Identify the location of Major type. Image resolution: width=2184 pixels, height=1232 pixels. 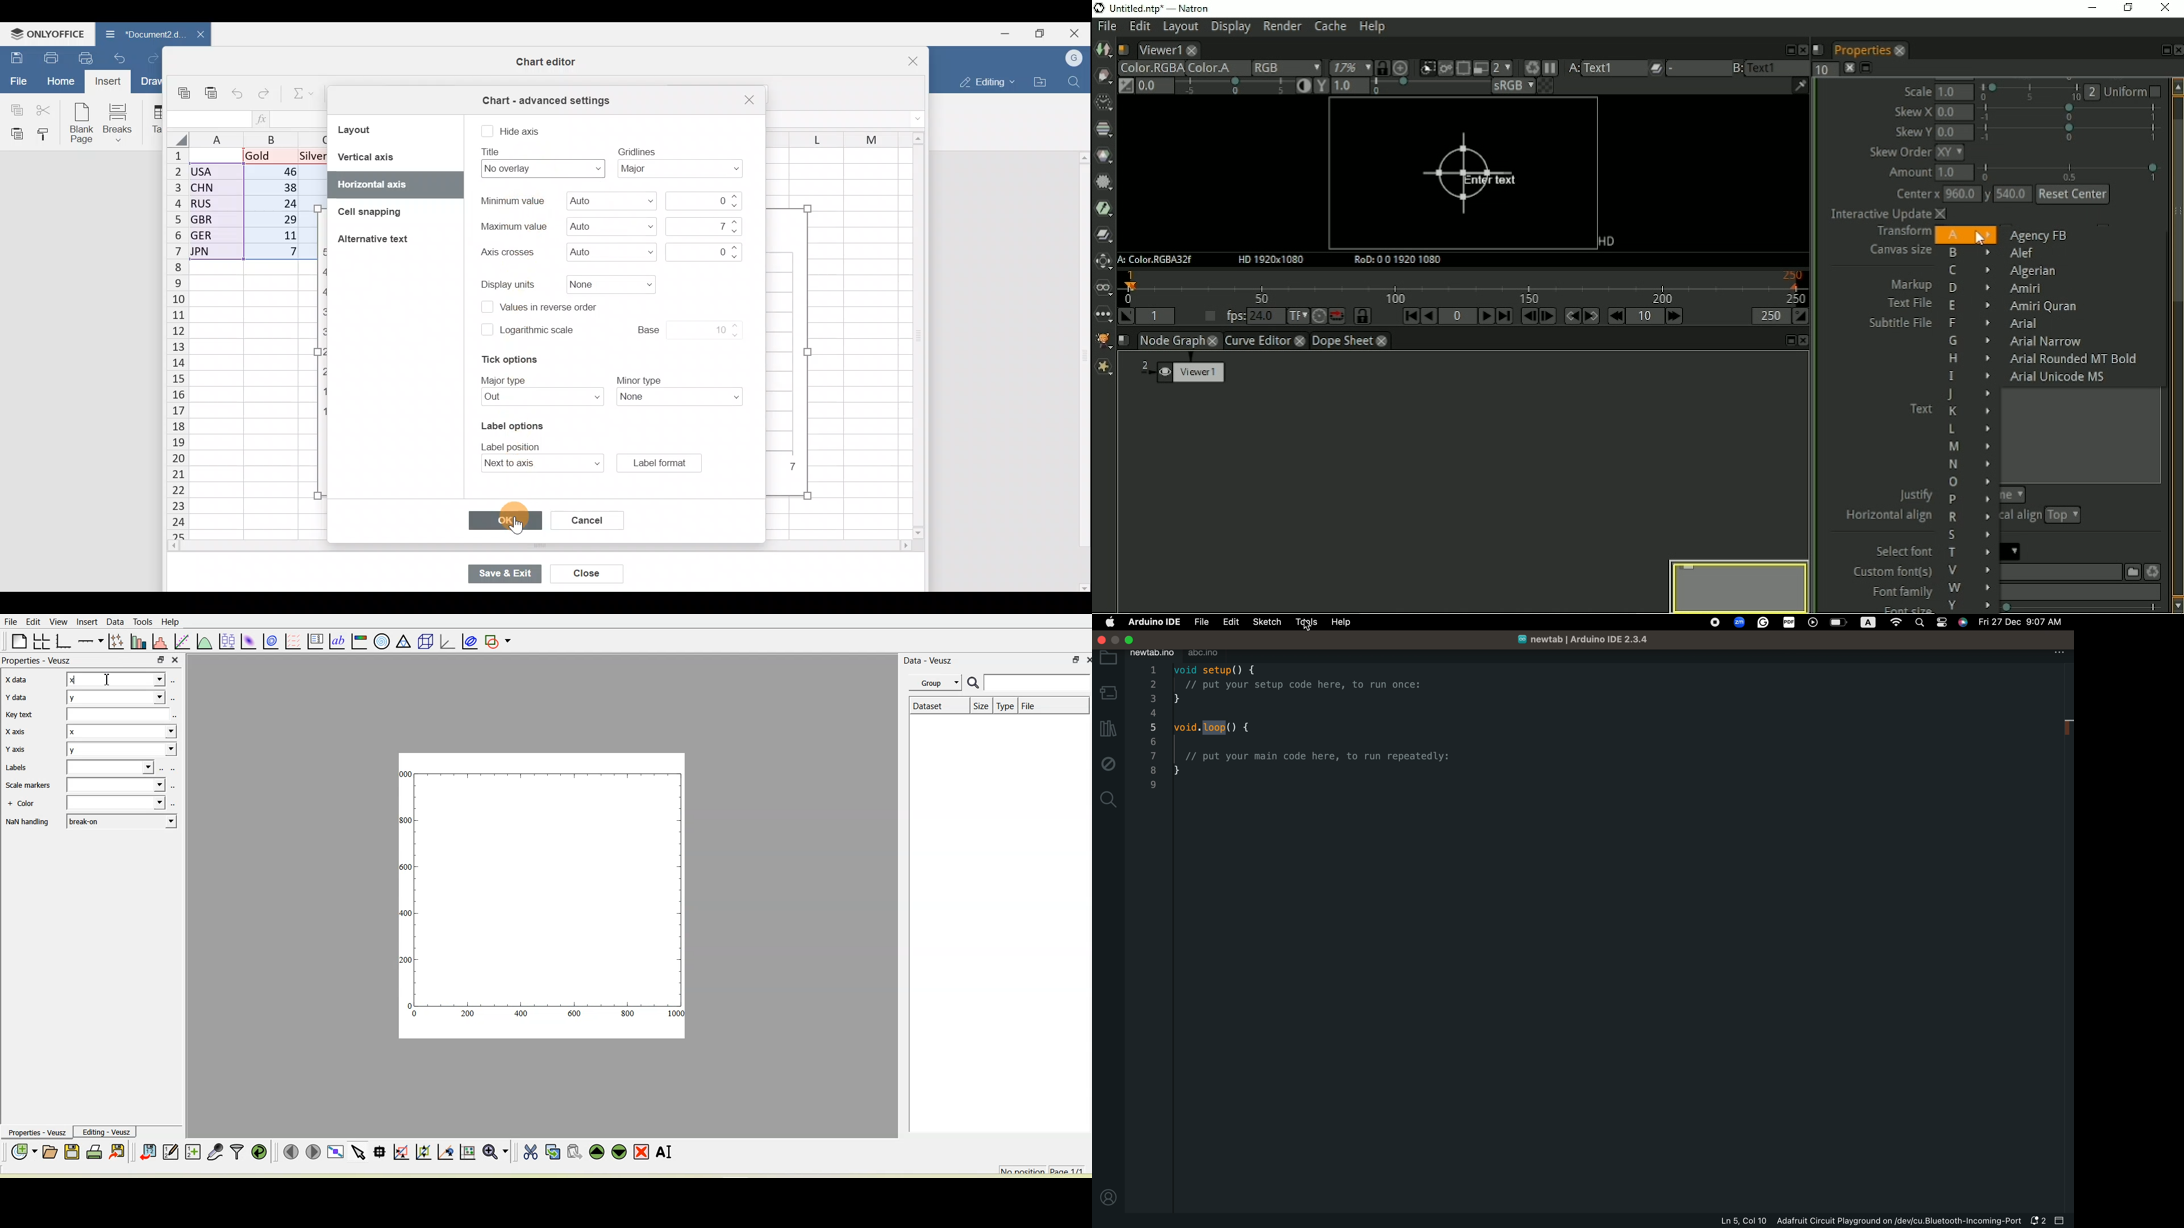
(536, 399).